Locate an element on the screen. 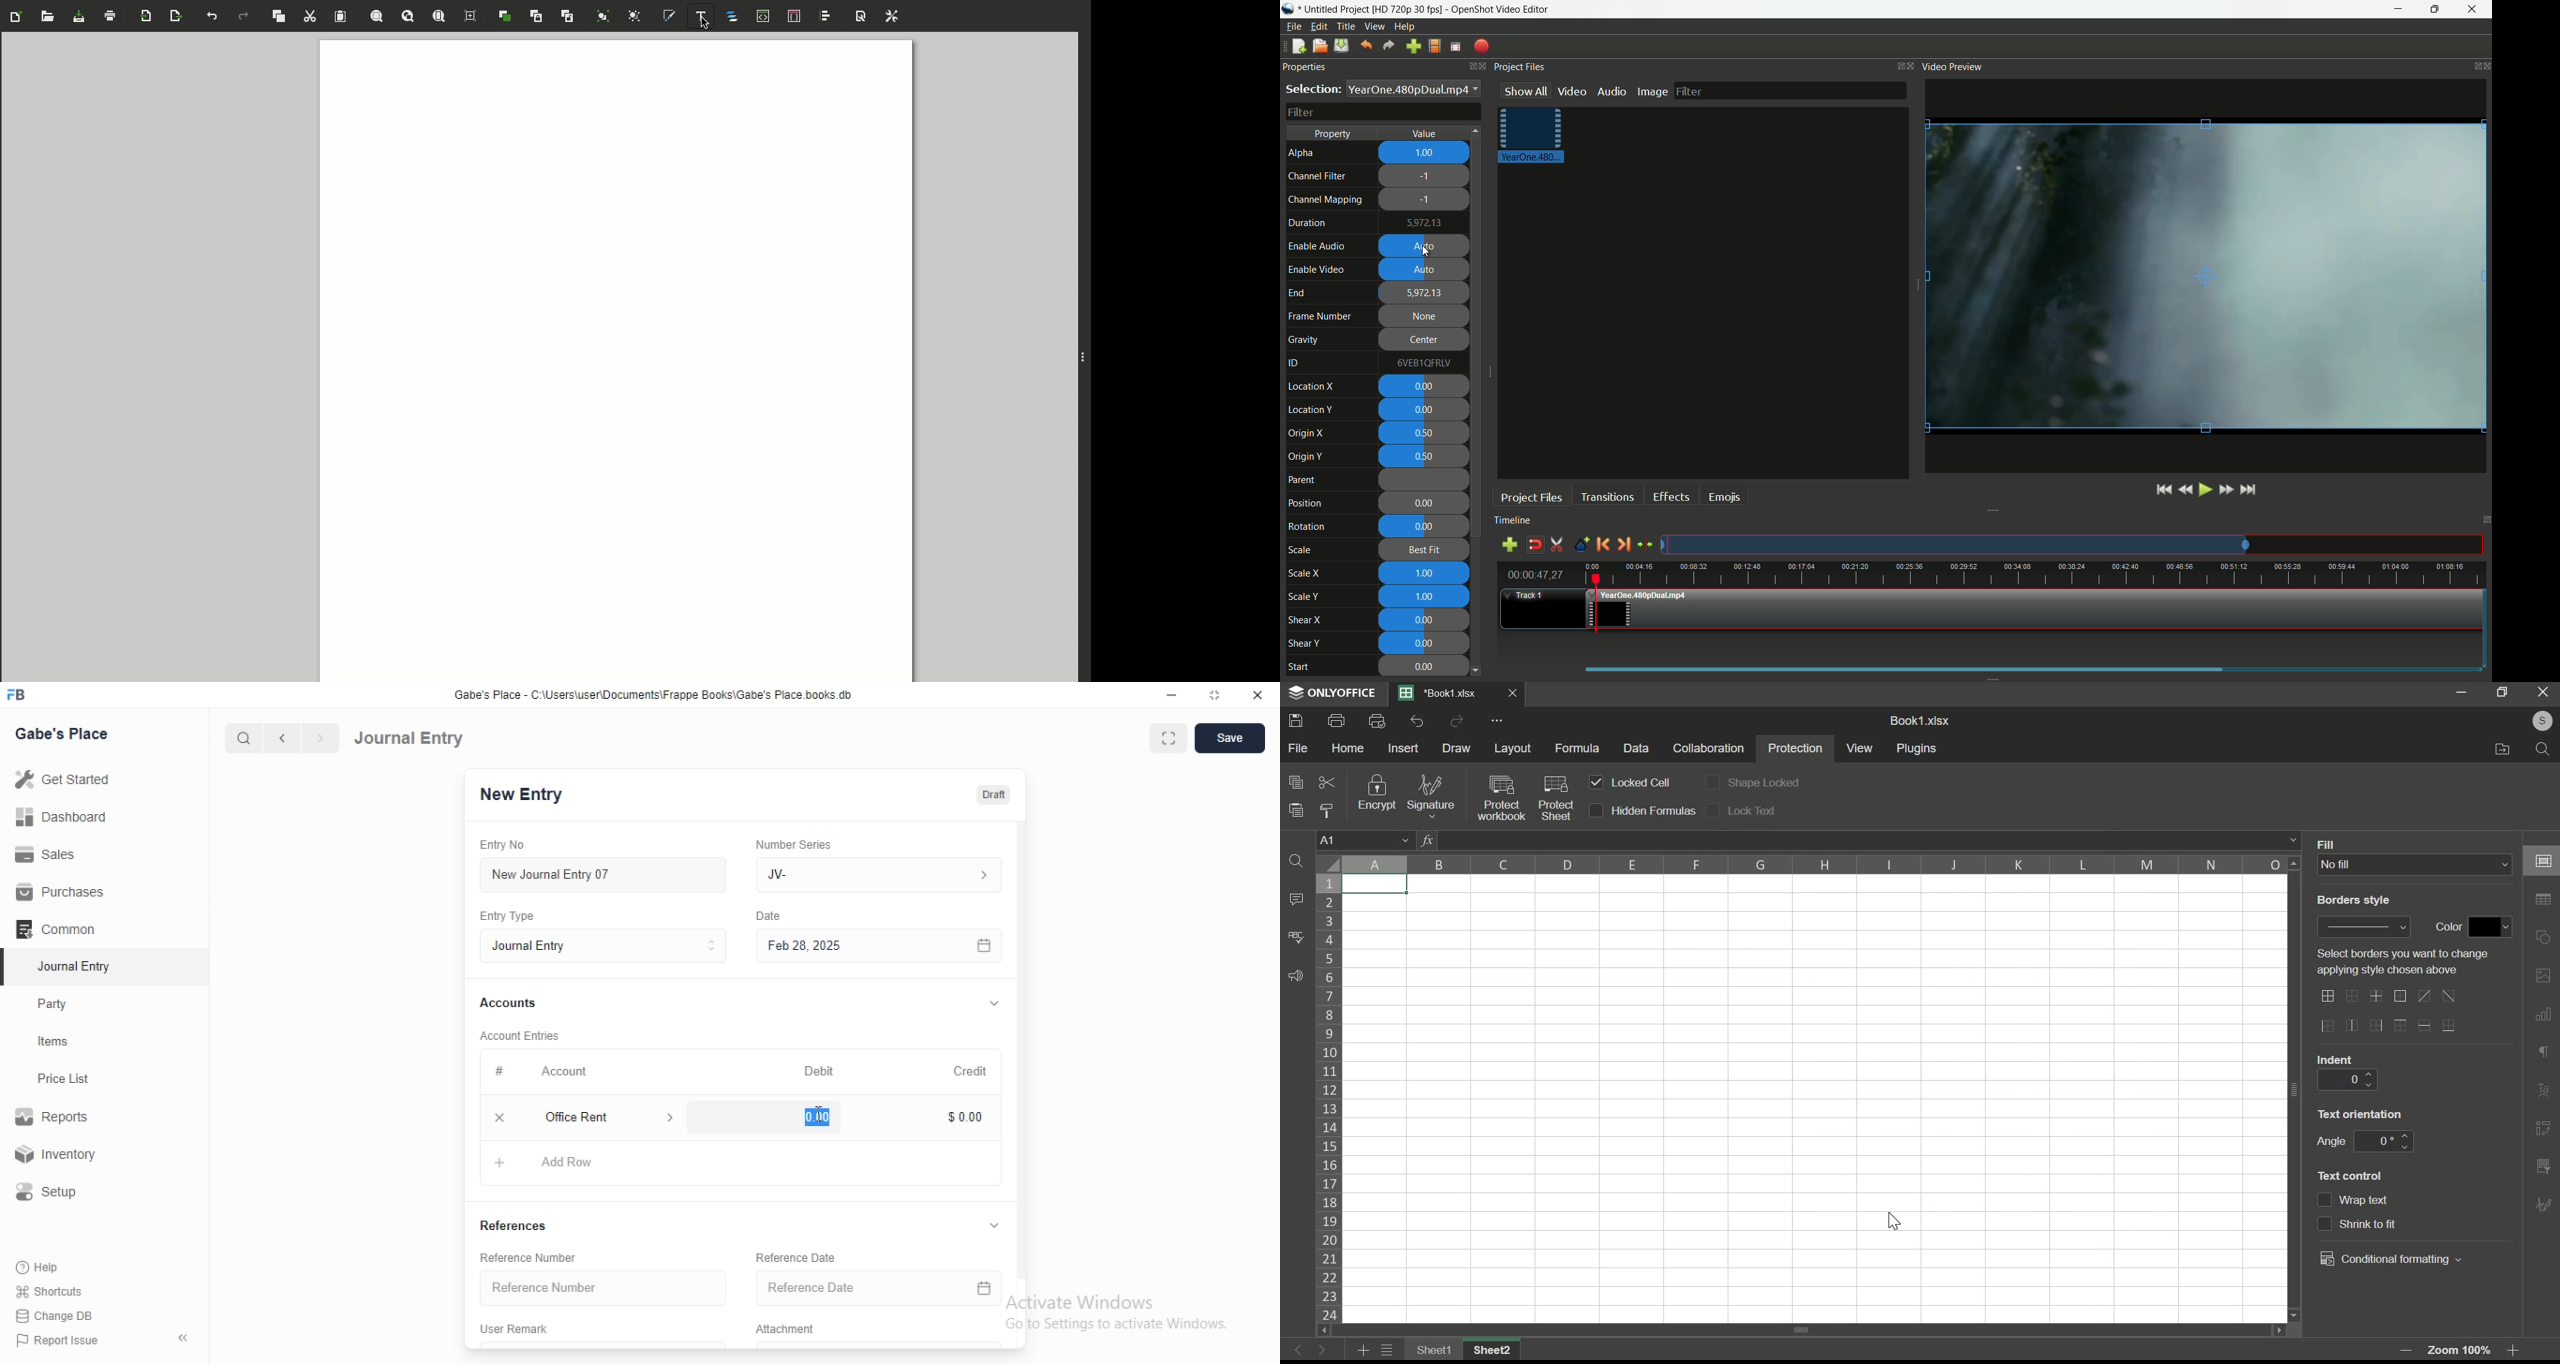 The image size is (2576, 1372). Create clone is located at coordinates (537, 17).